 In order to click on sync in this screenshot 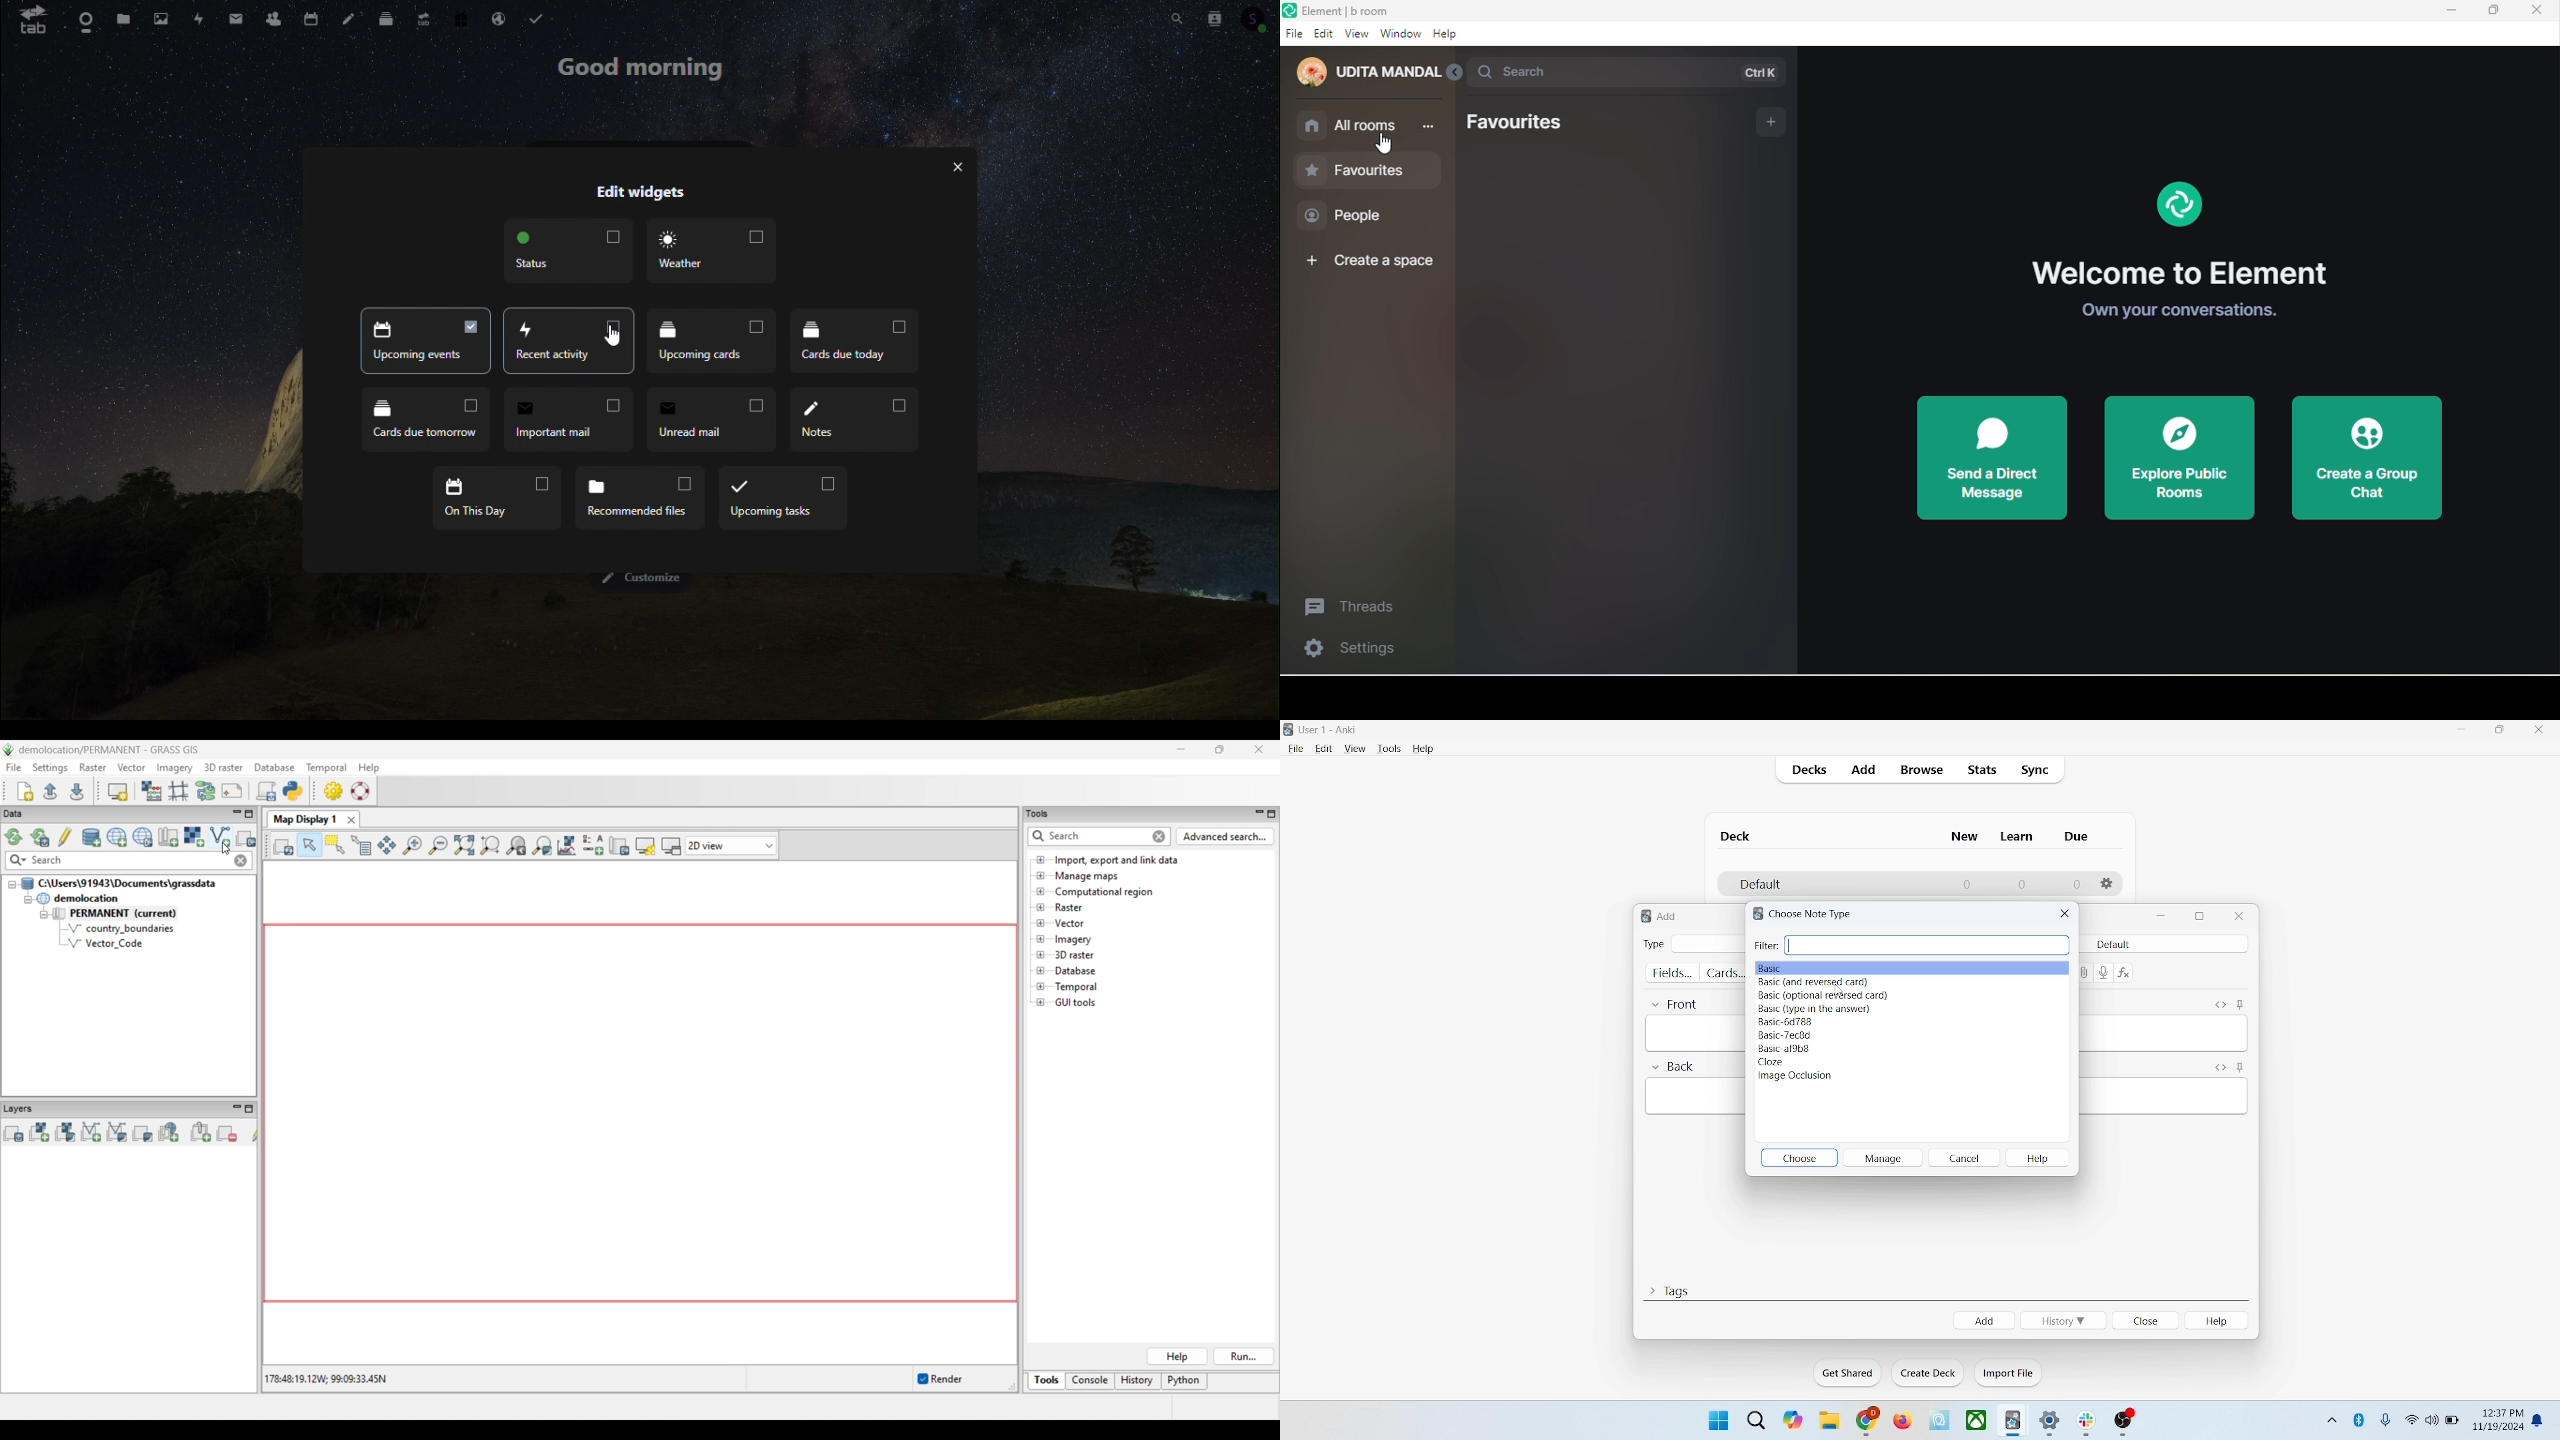, I will do `click(2036, 771)`.